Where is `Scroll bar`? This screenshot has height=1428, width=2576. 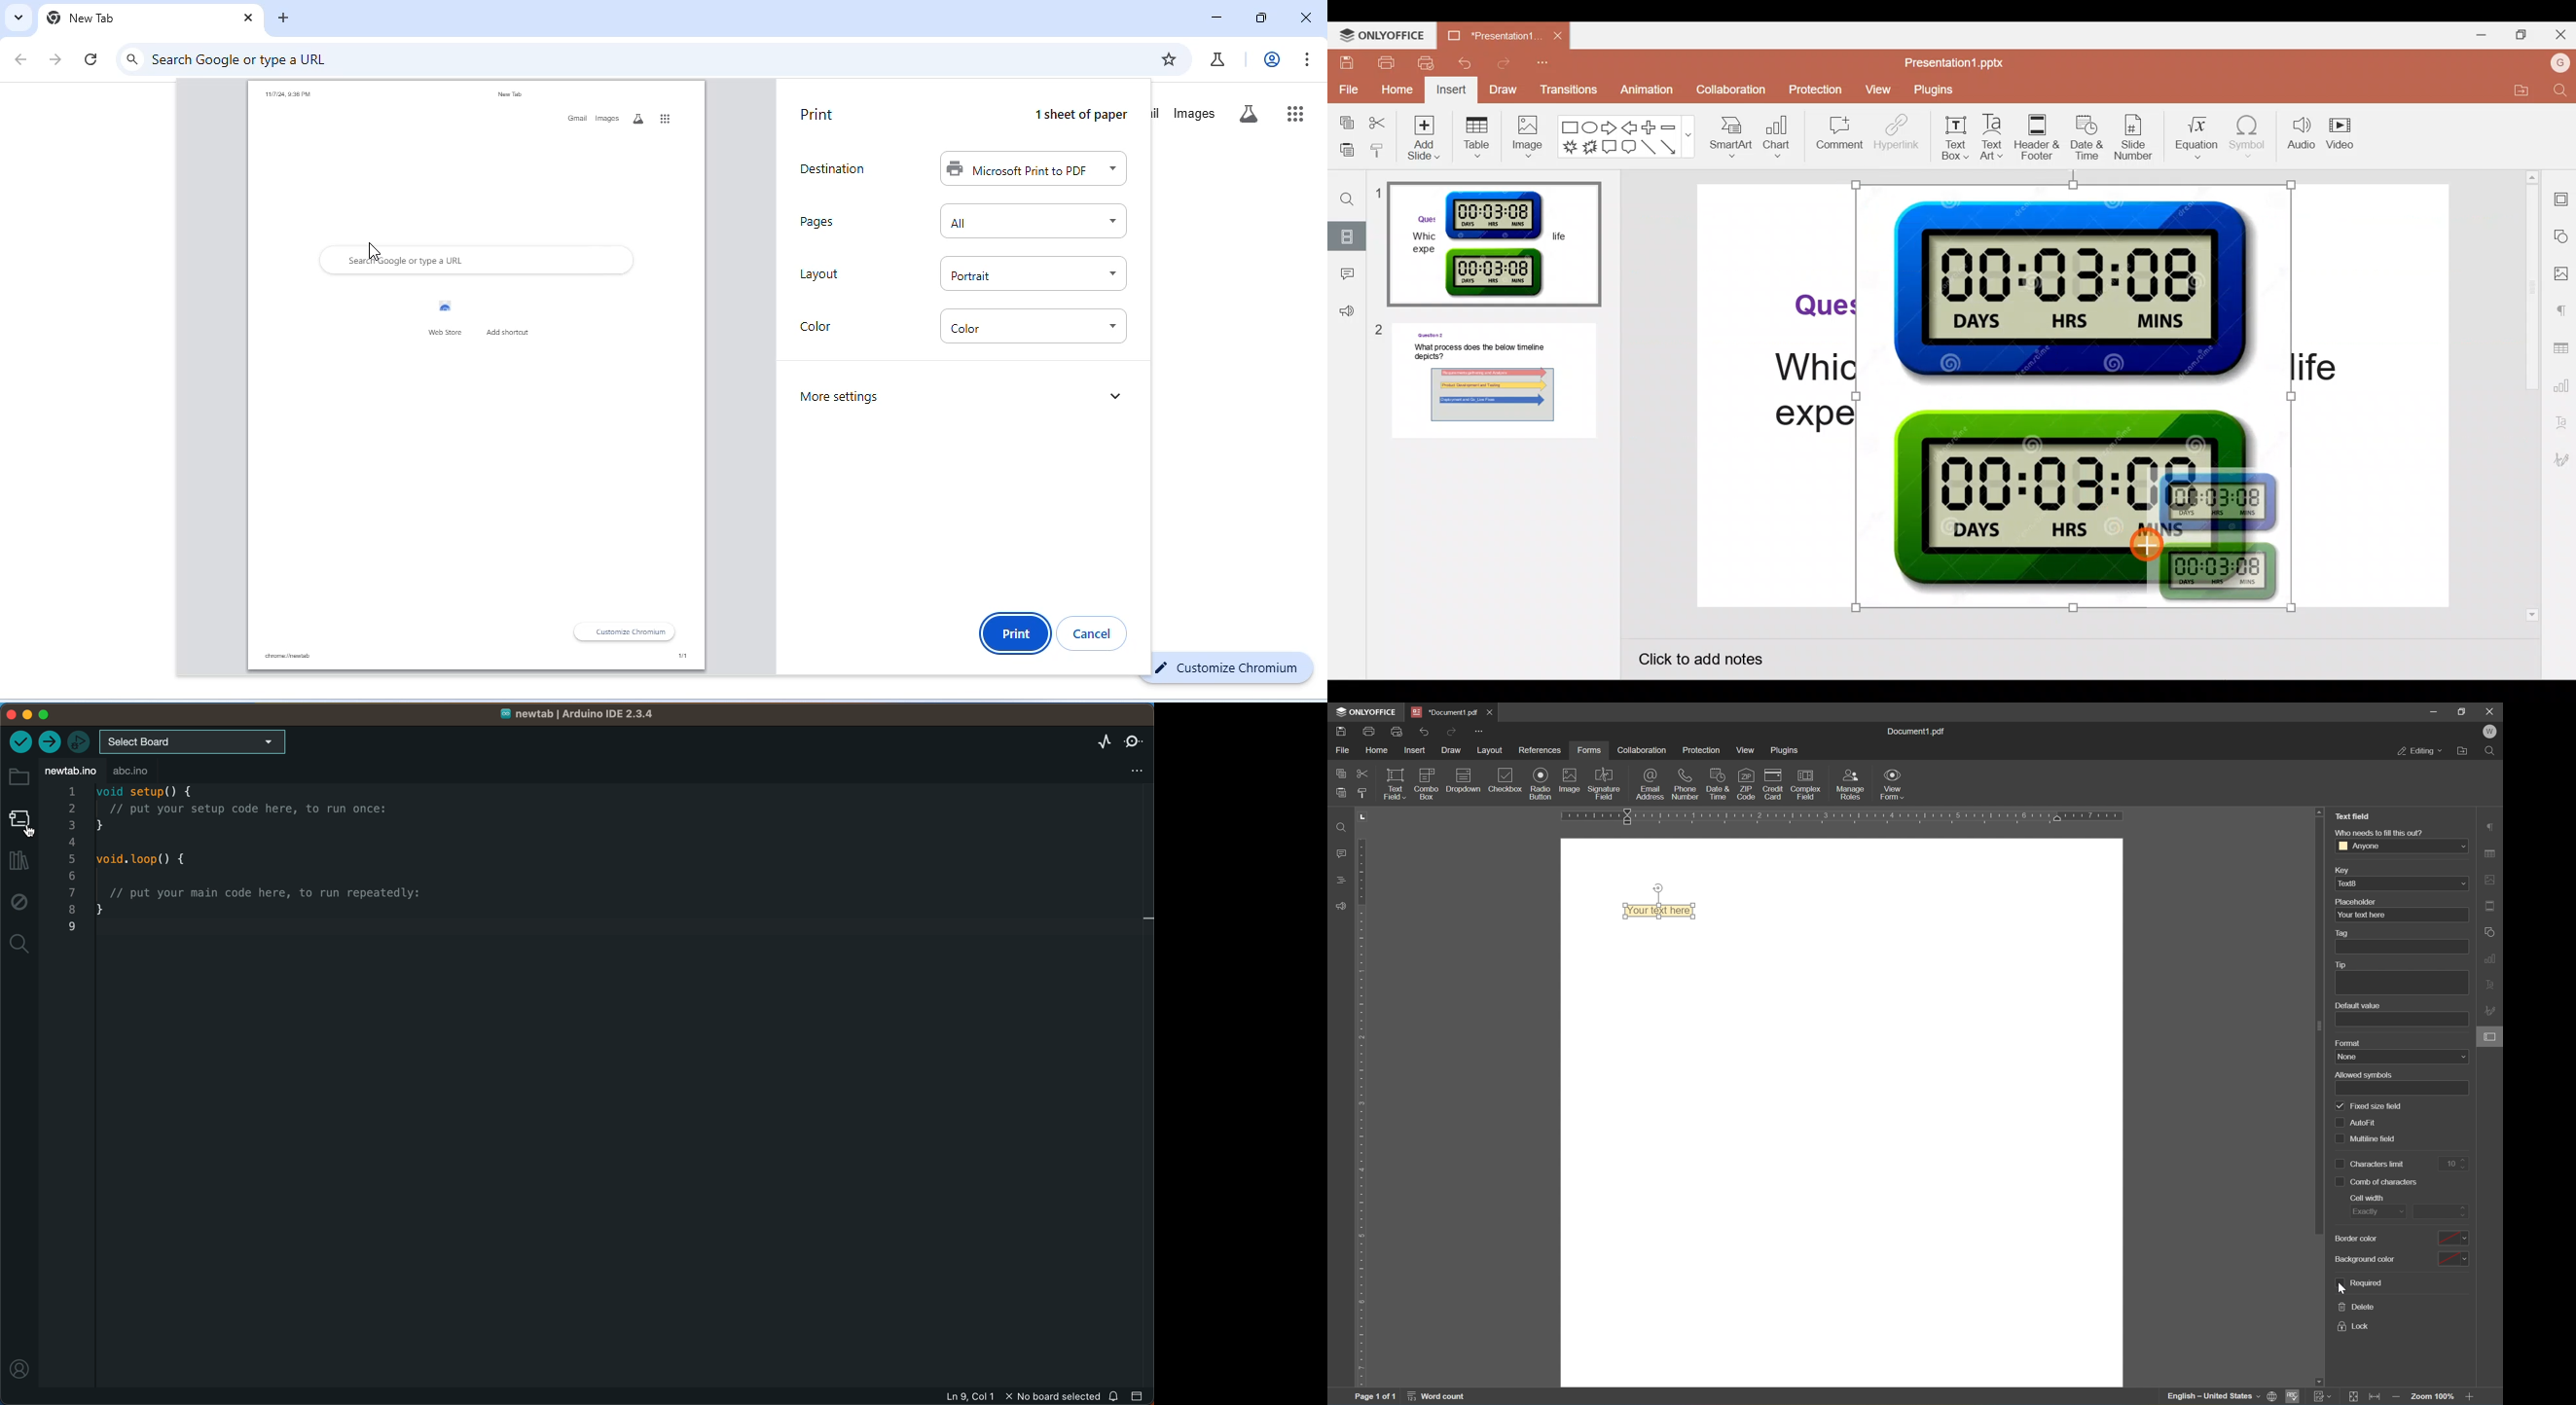 Scroll bar is located at coordinates (2534, 395).